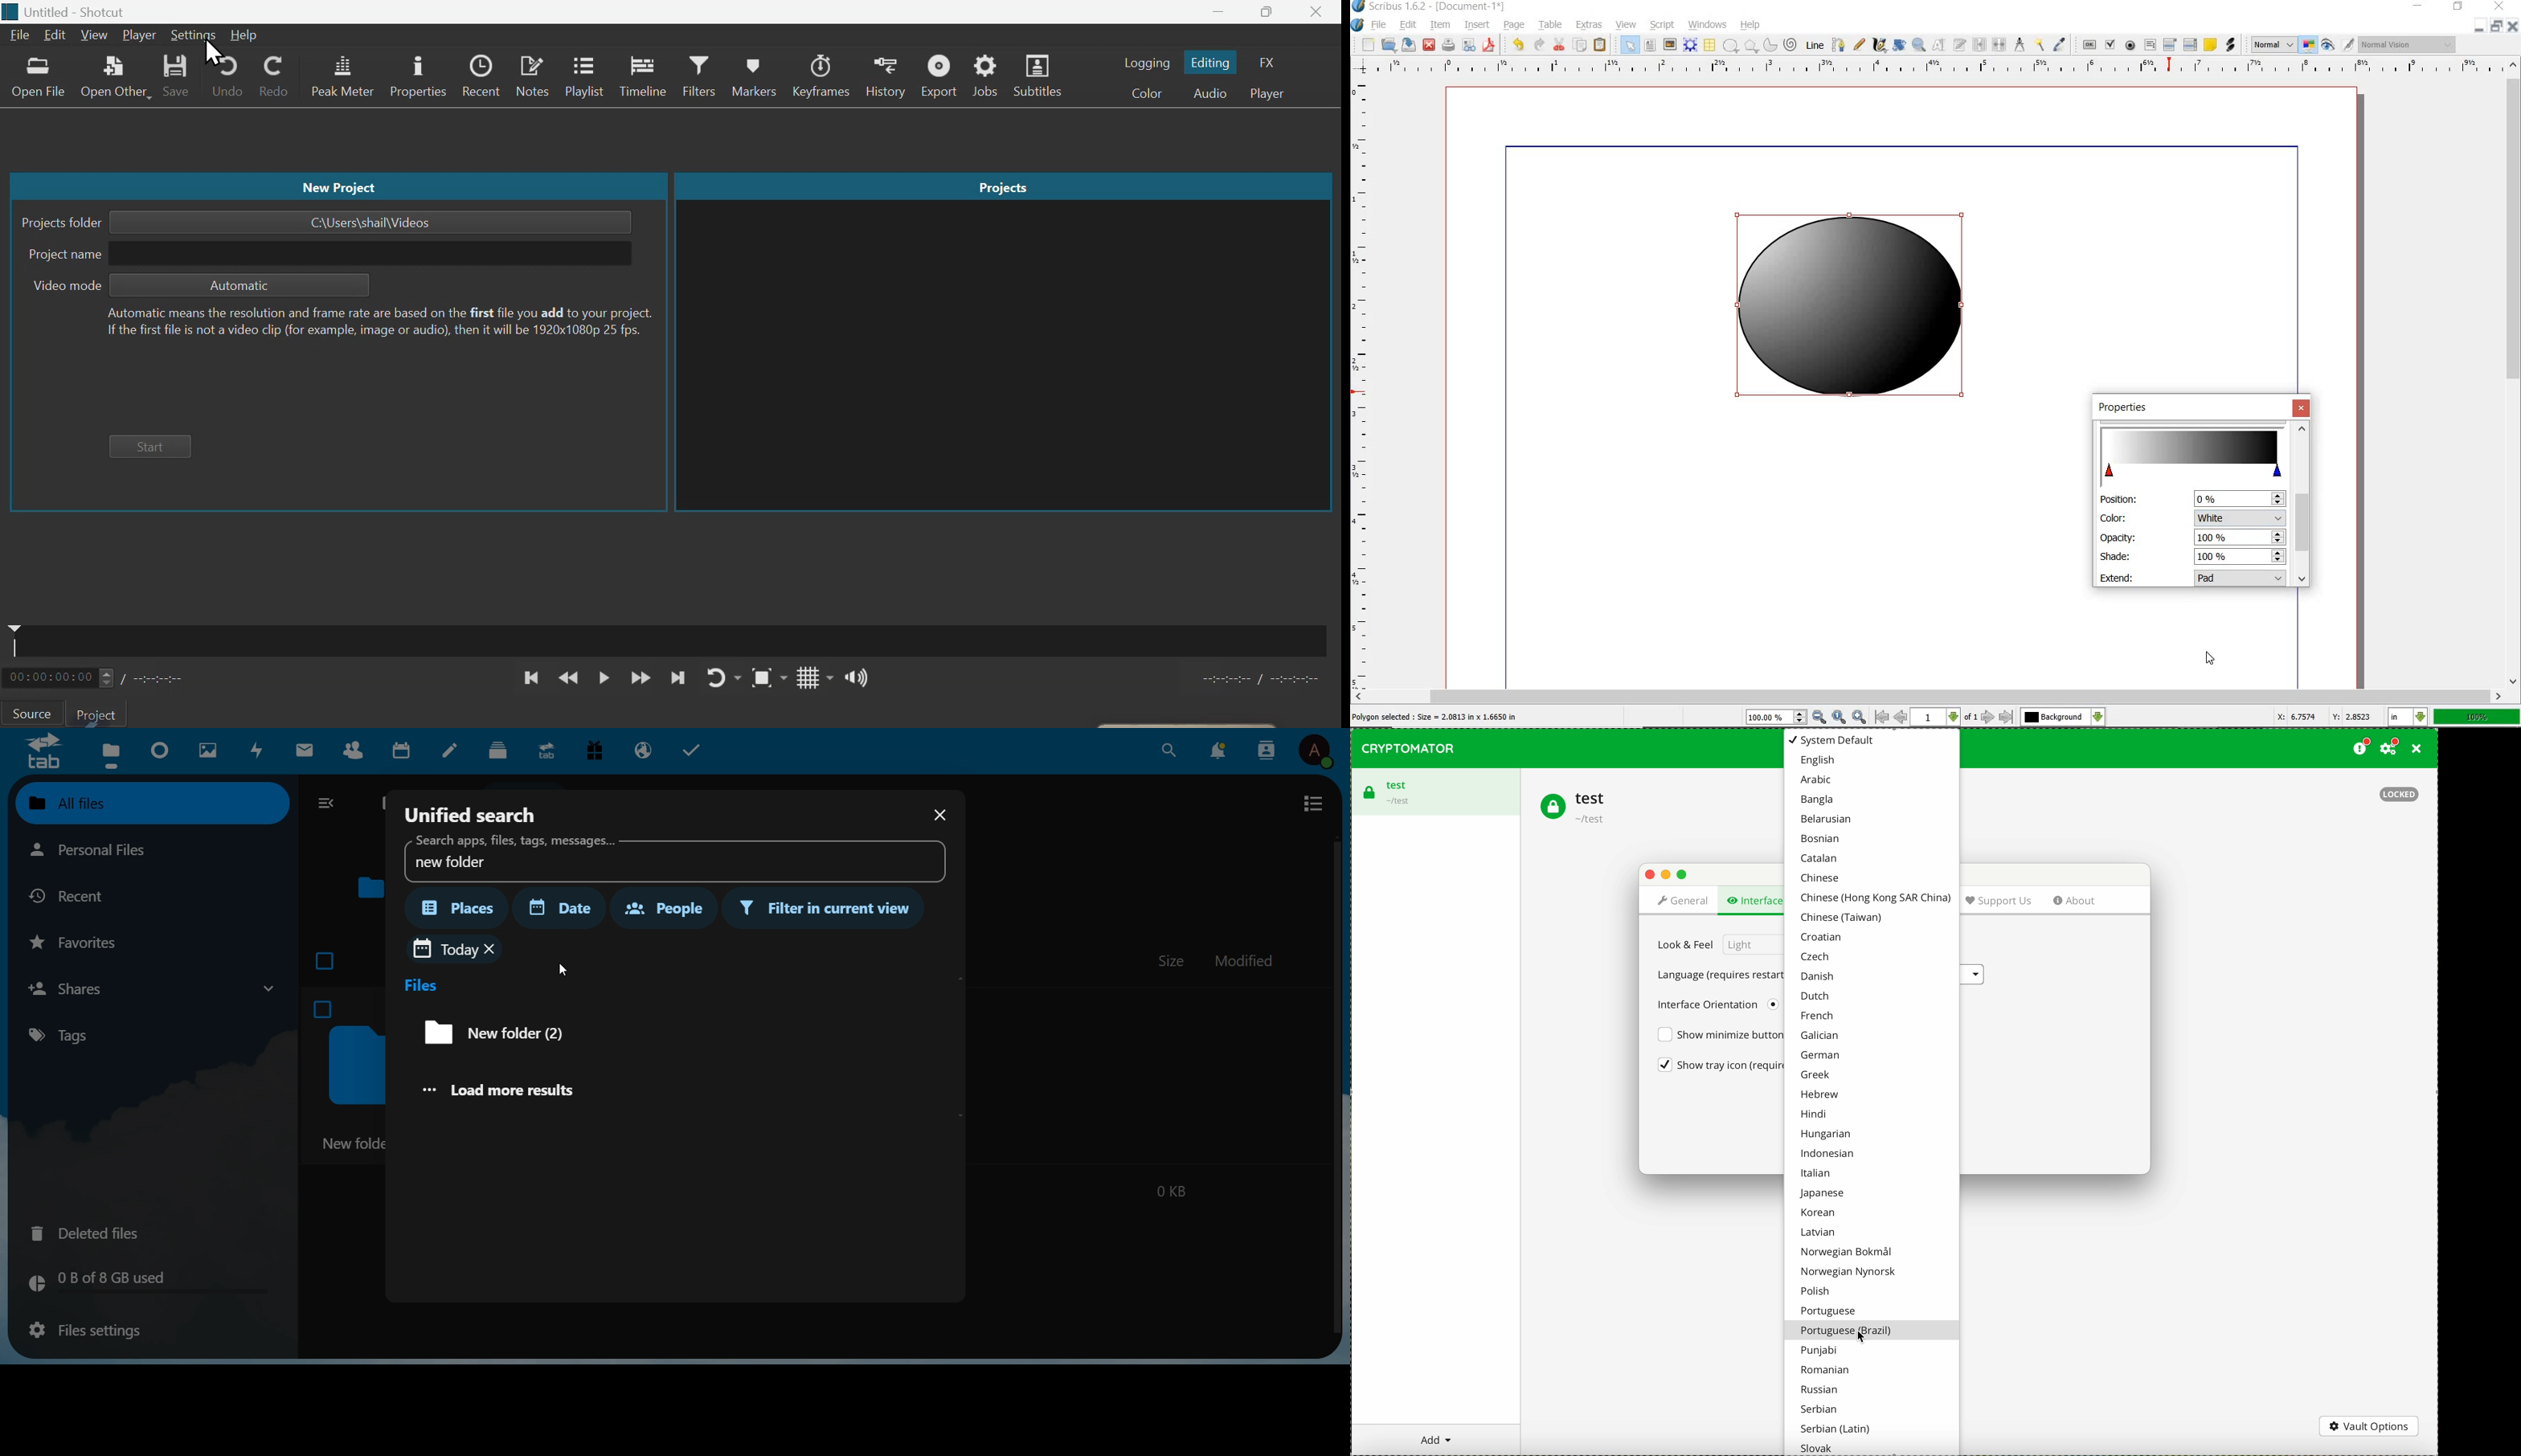 This screenshot has width=2548, height=1456. Describe the element at coordinates (161, 751) in the screenshot. I see `dashboard` at that location.